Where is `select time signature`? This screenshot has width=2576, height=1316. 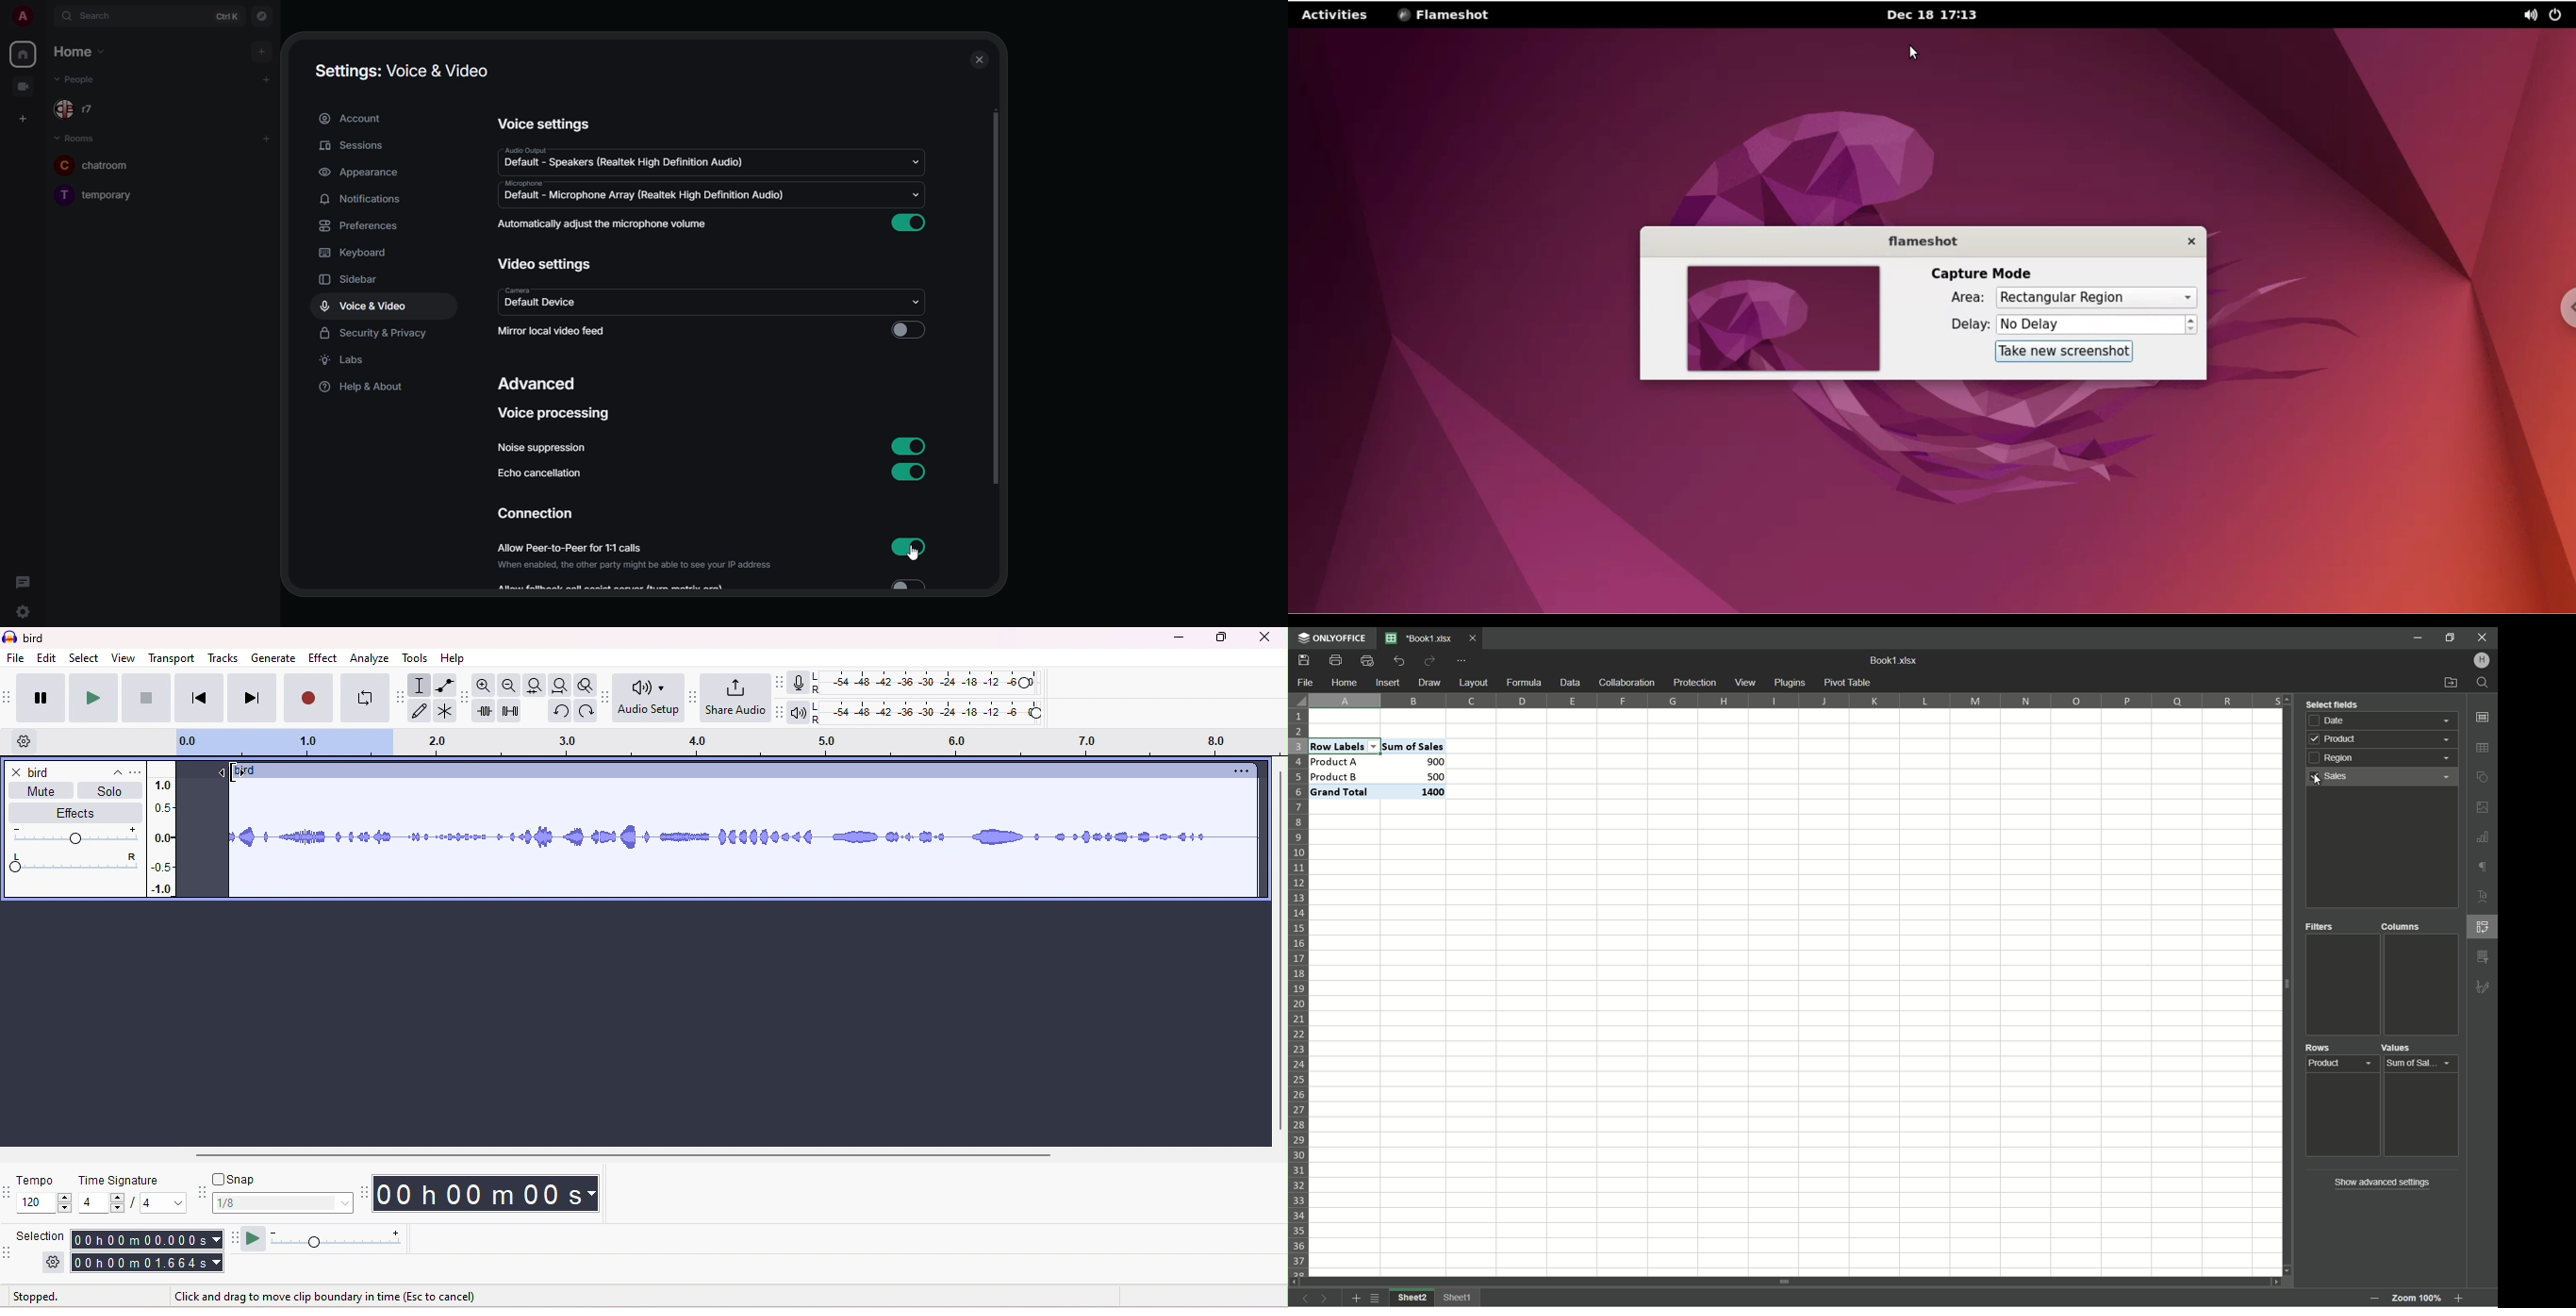 select time signature is located at coordinates (131, 1204).